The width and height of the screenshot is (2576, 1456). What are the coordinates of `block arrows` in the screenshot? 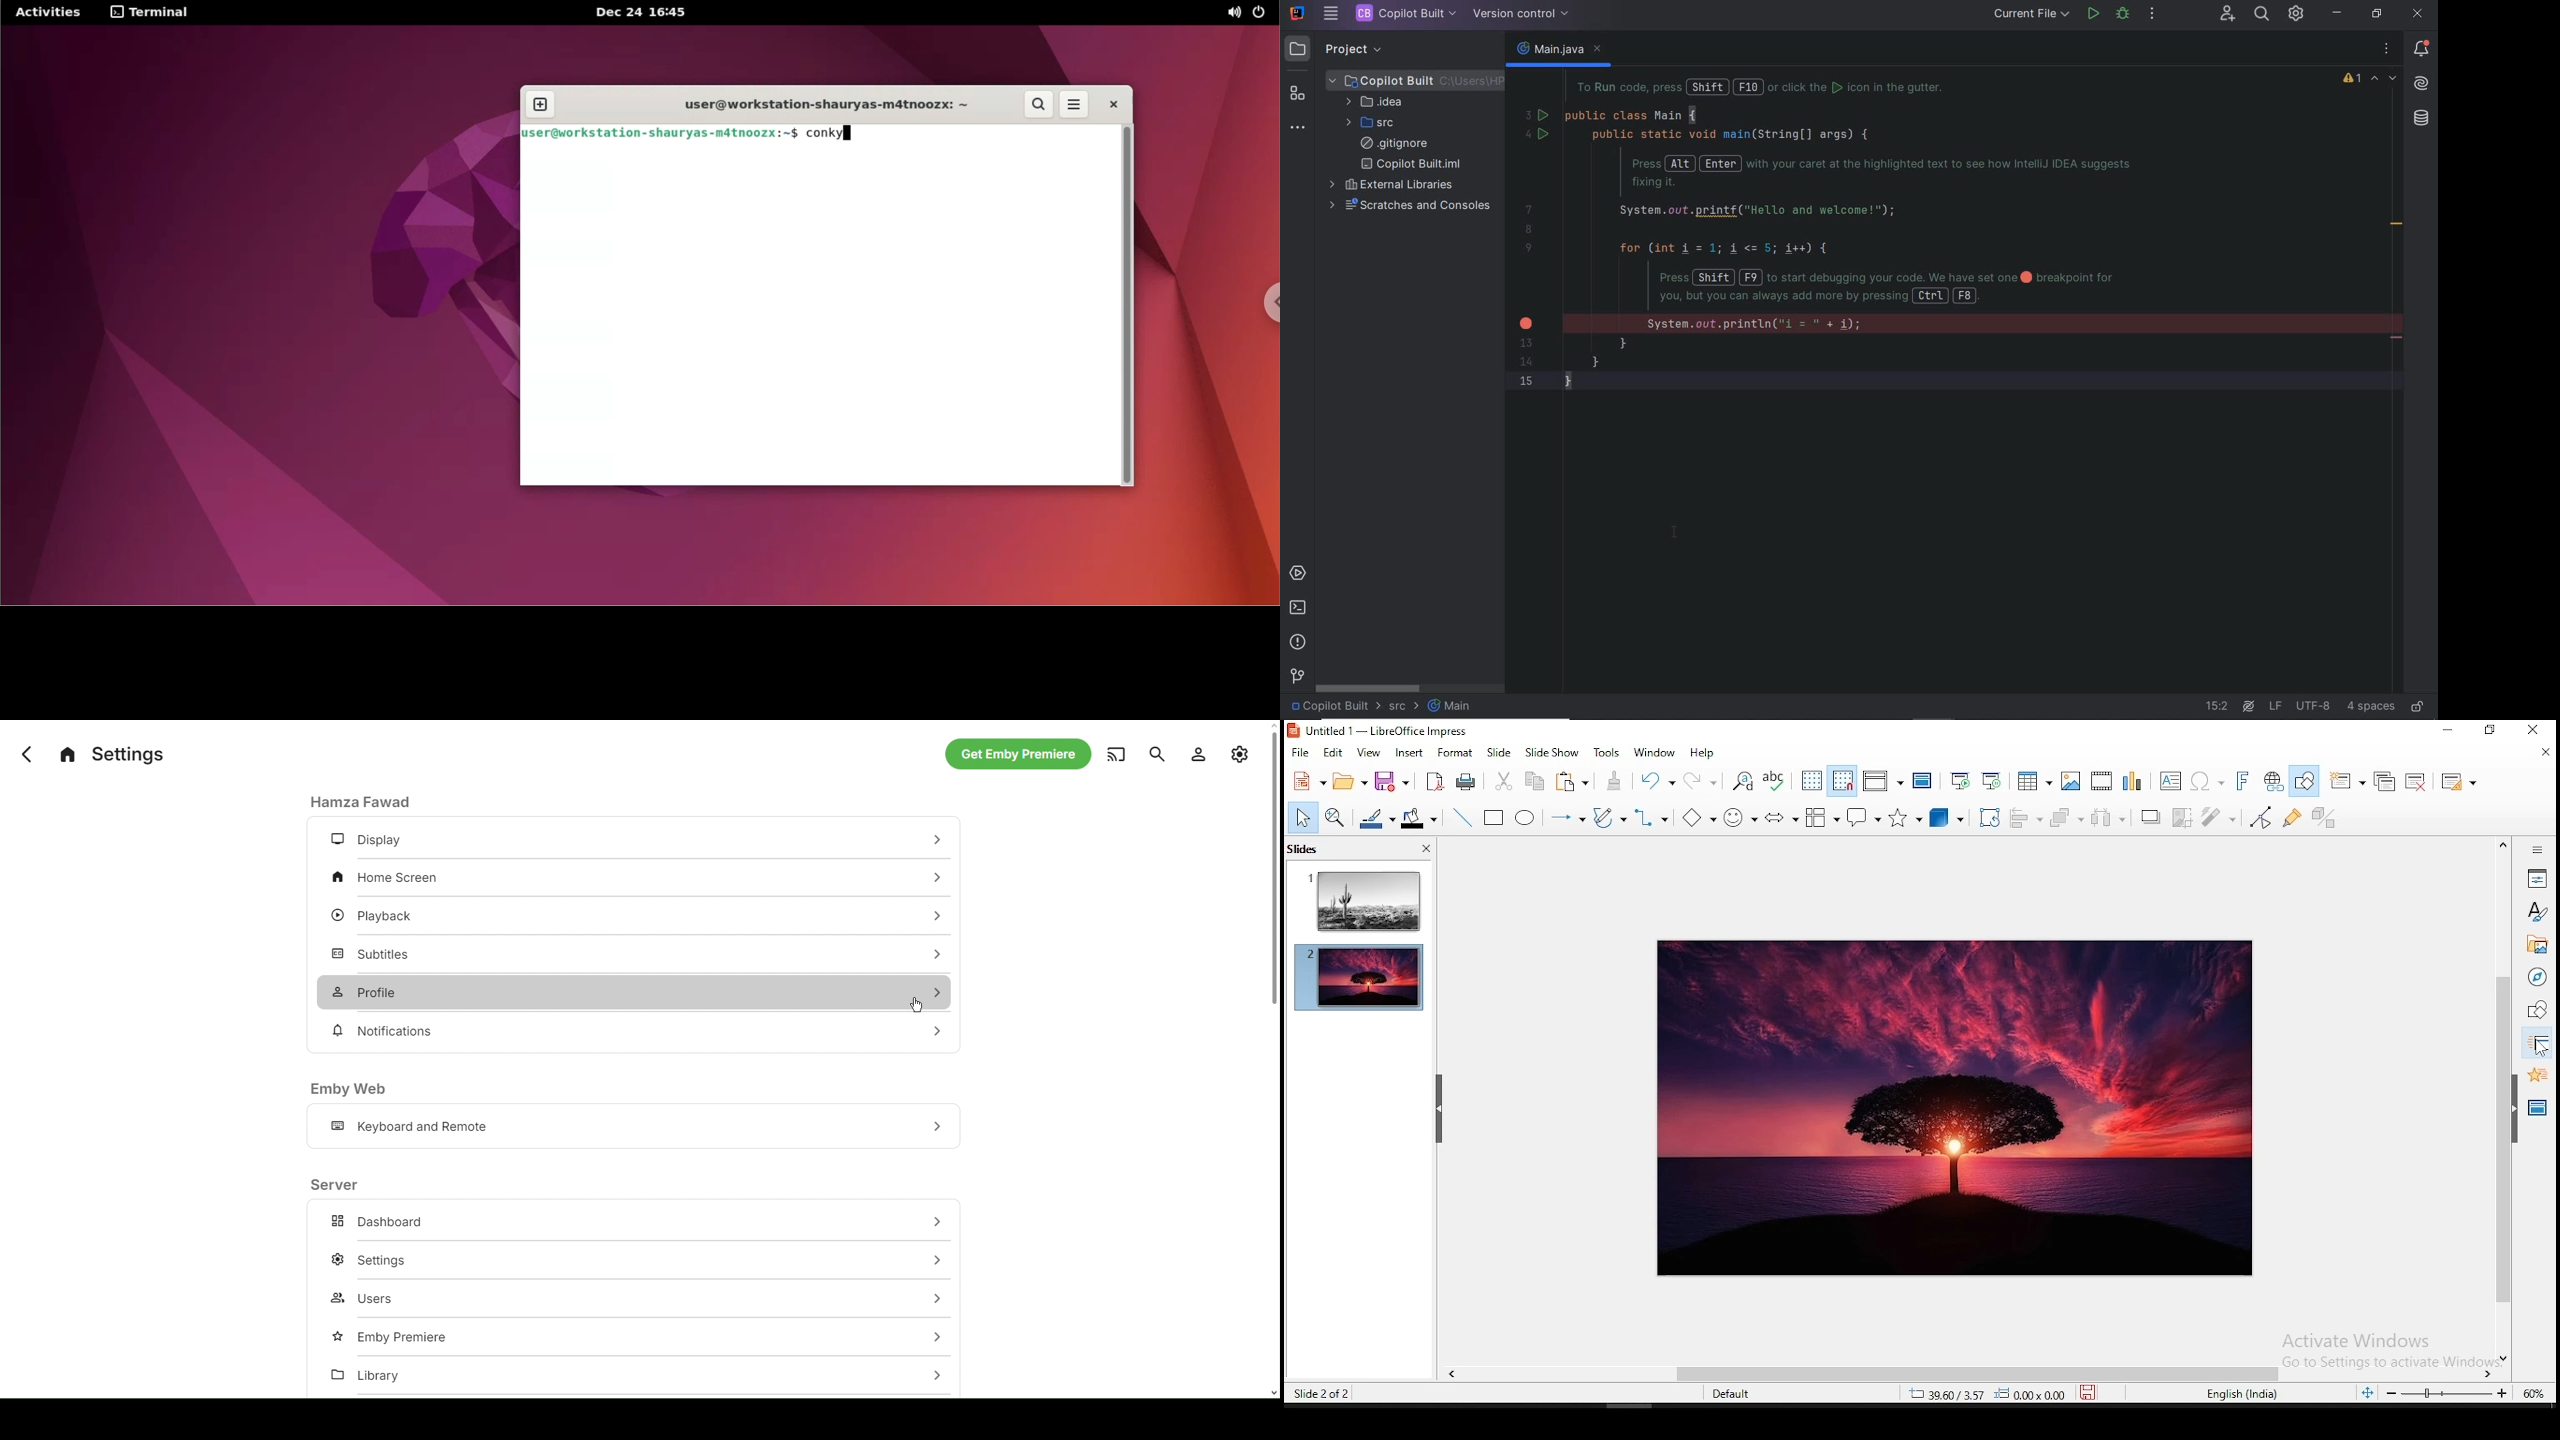 It's located at (1783, 820).